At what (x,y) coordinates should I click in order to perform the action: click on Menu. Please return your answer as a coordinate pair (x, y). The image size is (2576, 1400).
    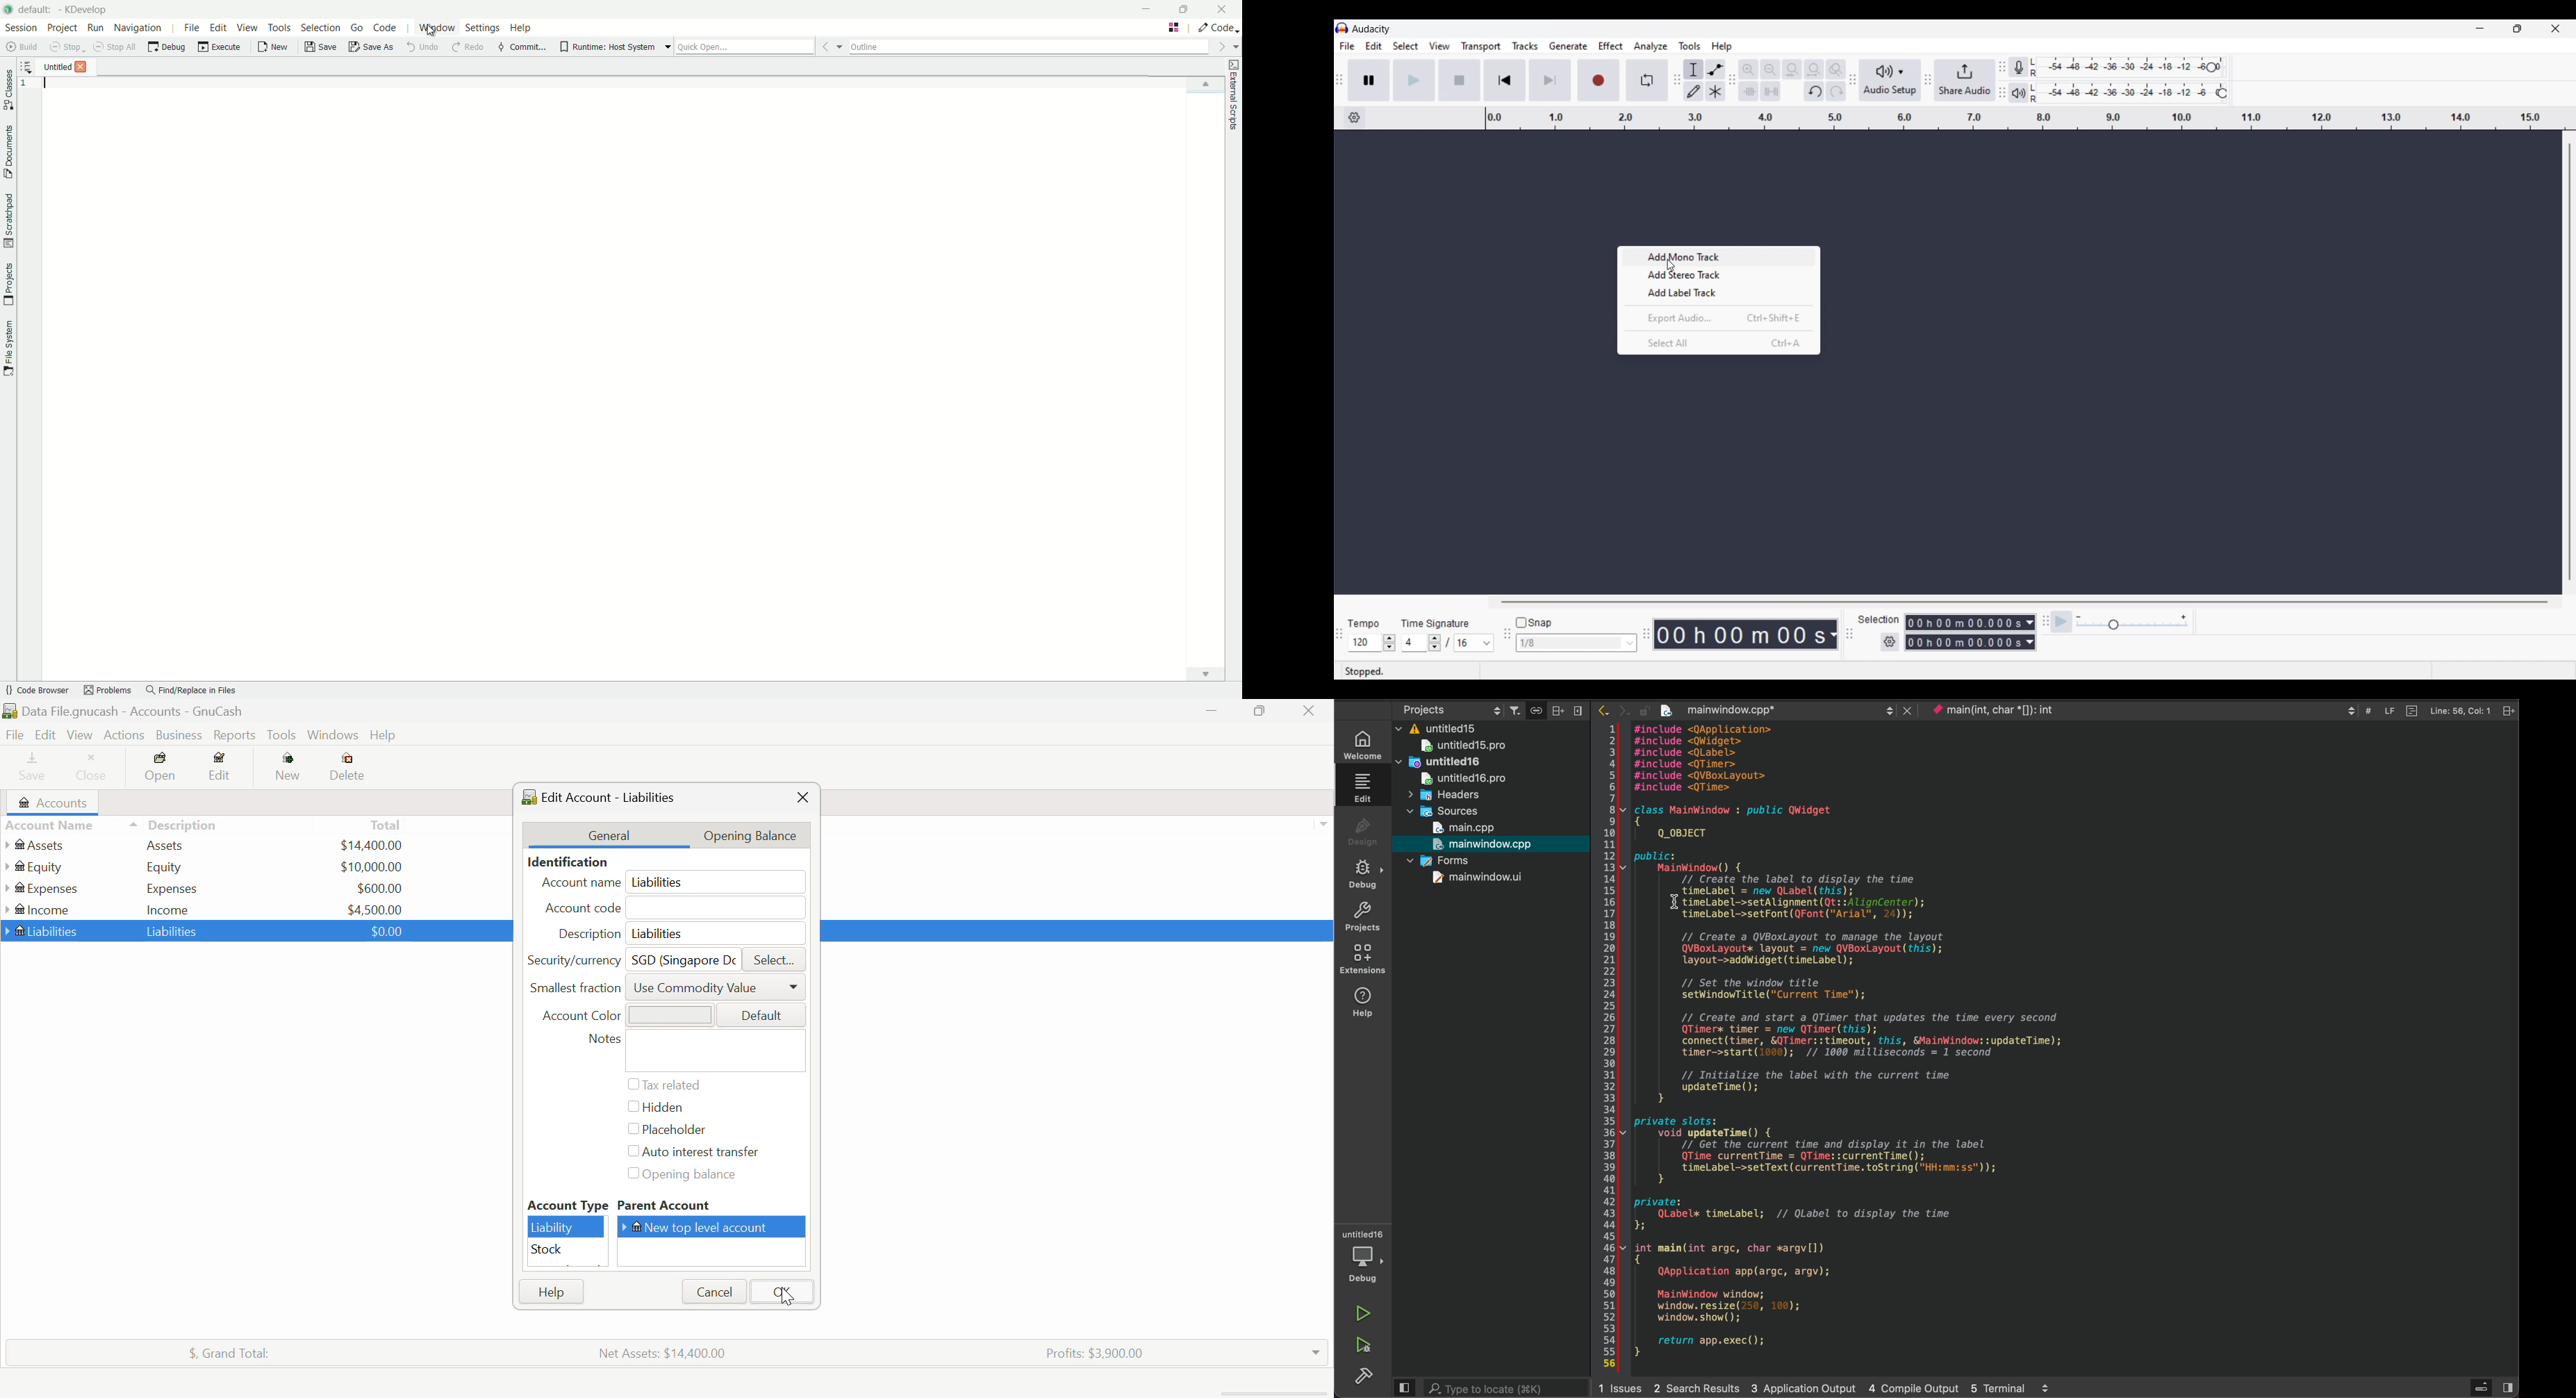
    Looking at the image, I should click on (1577, 711).